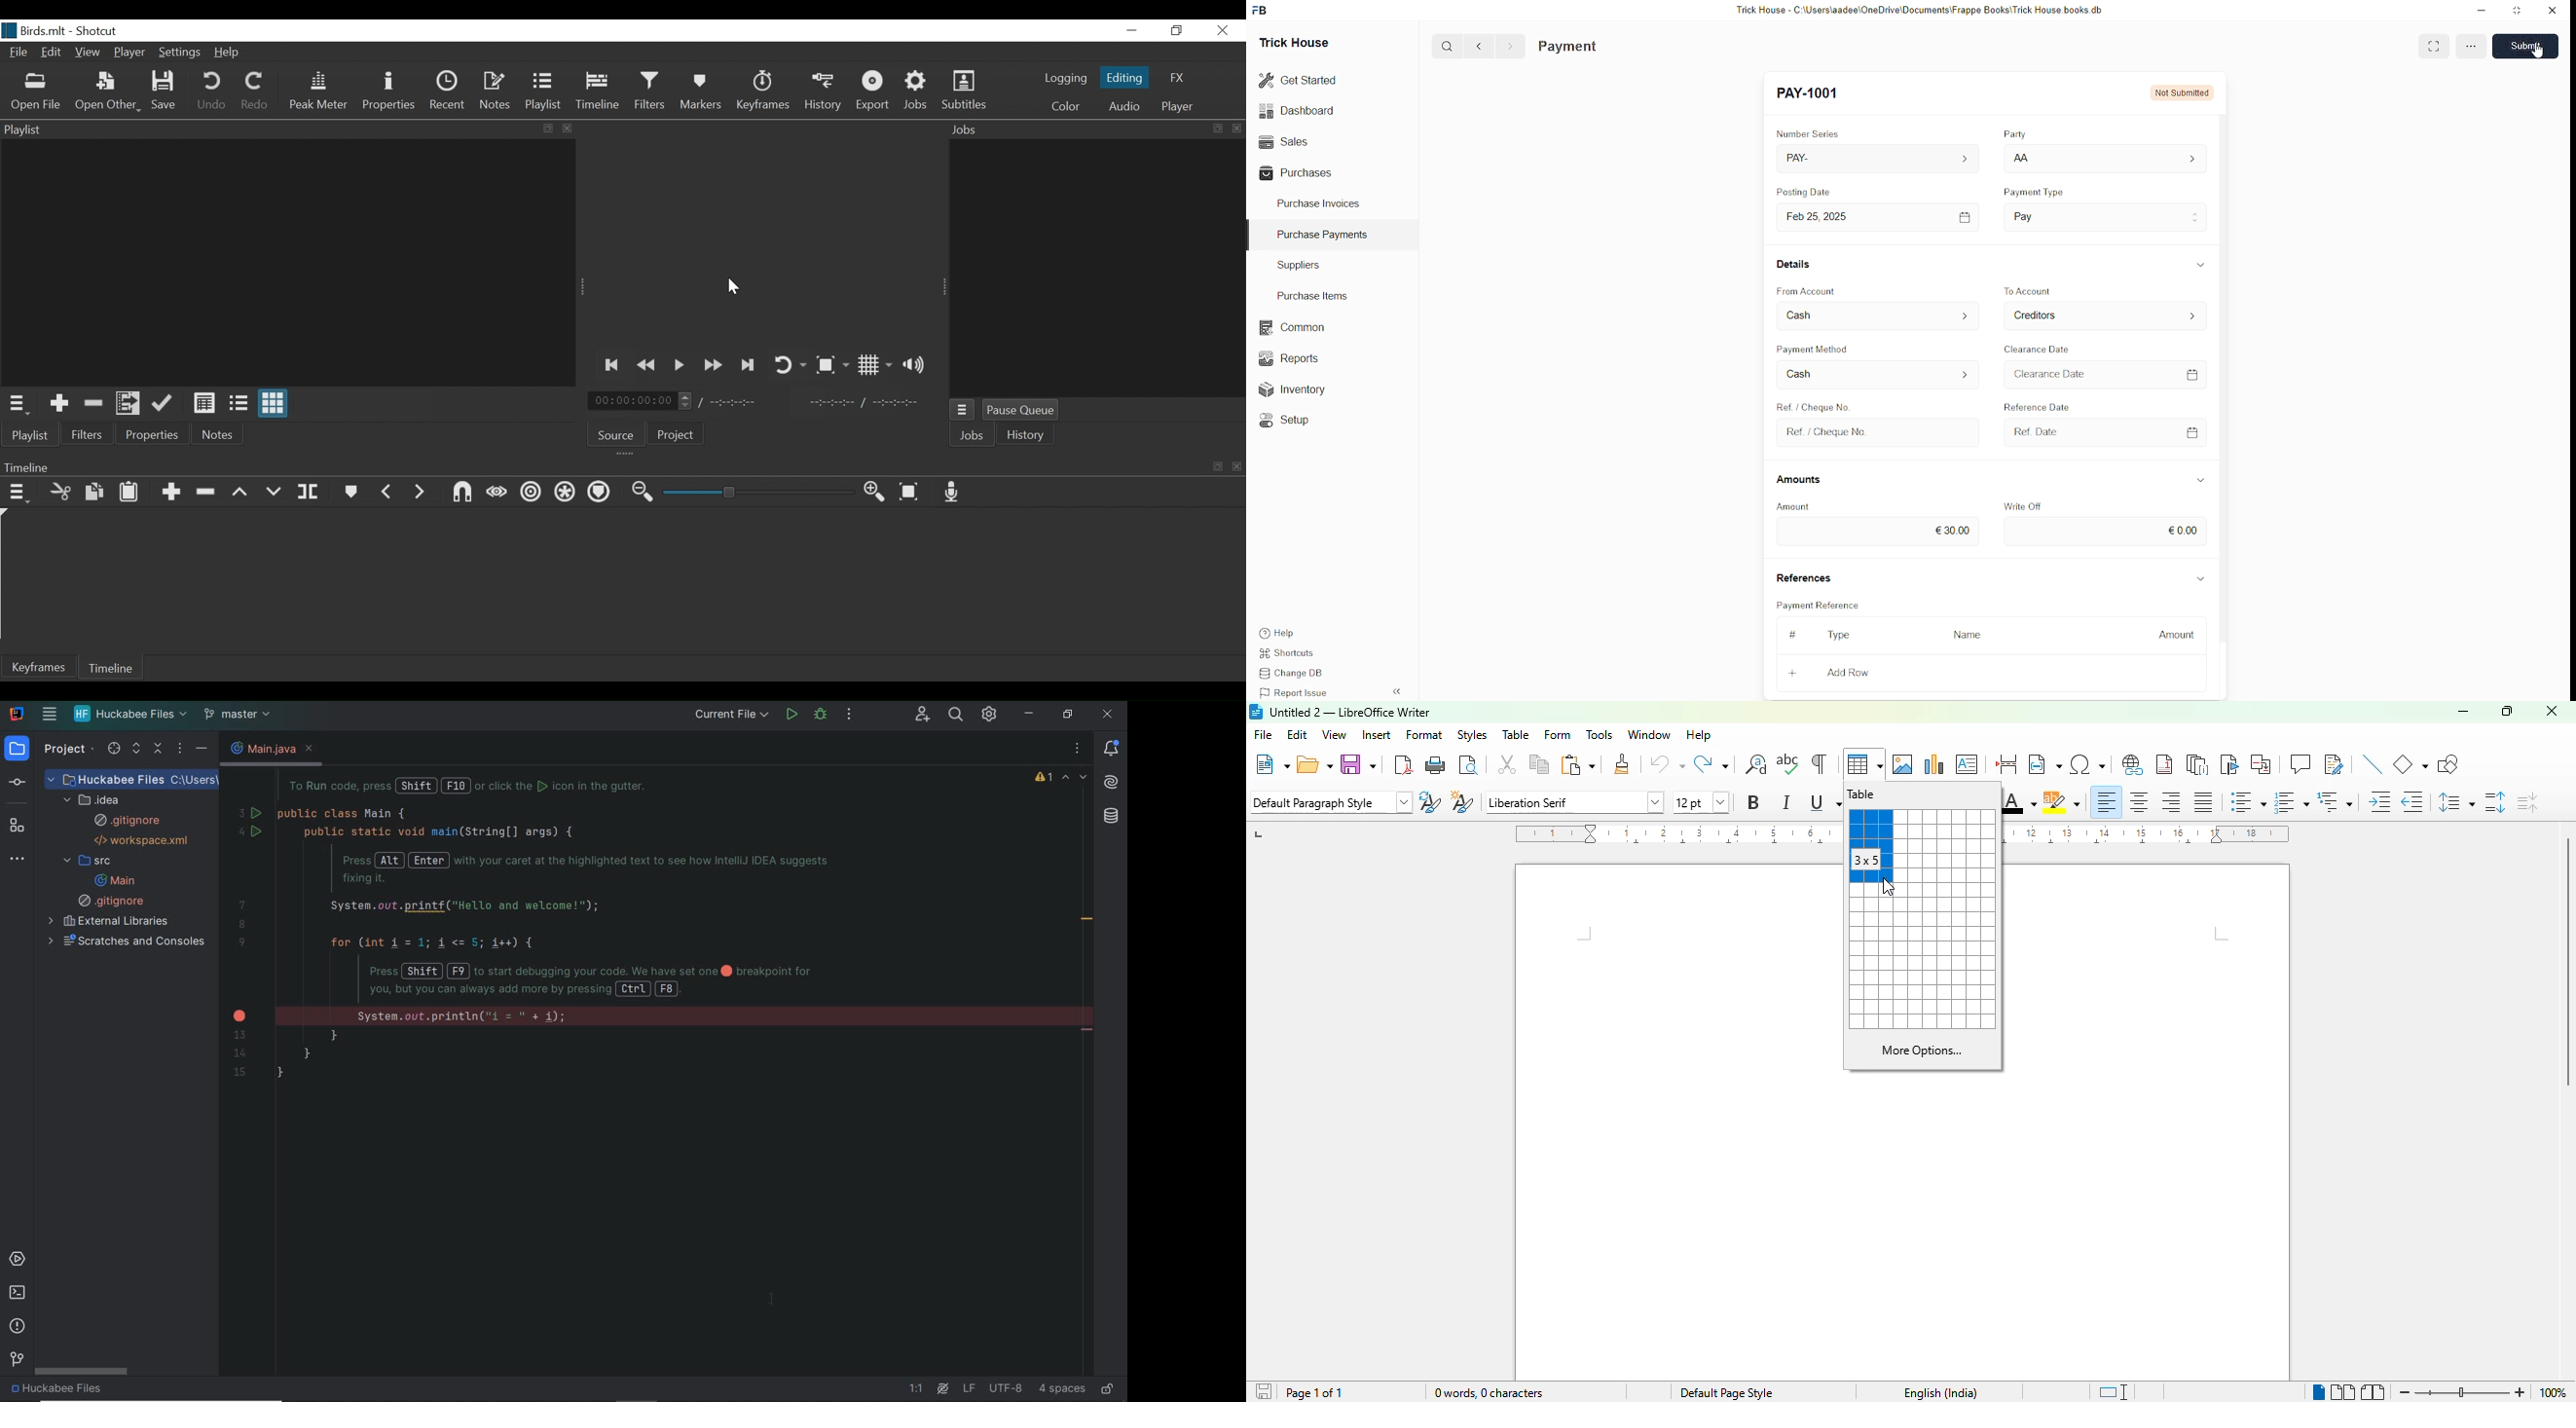 This screenshot has width=2576, height=1428. I want to click on Reports, so click(1294, 357).